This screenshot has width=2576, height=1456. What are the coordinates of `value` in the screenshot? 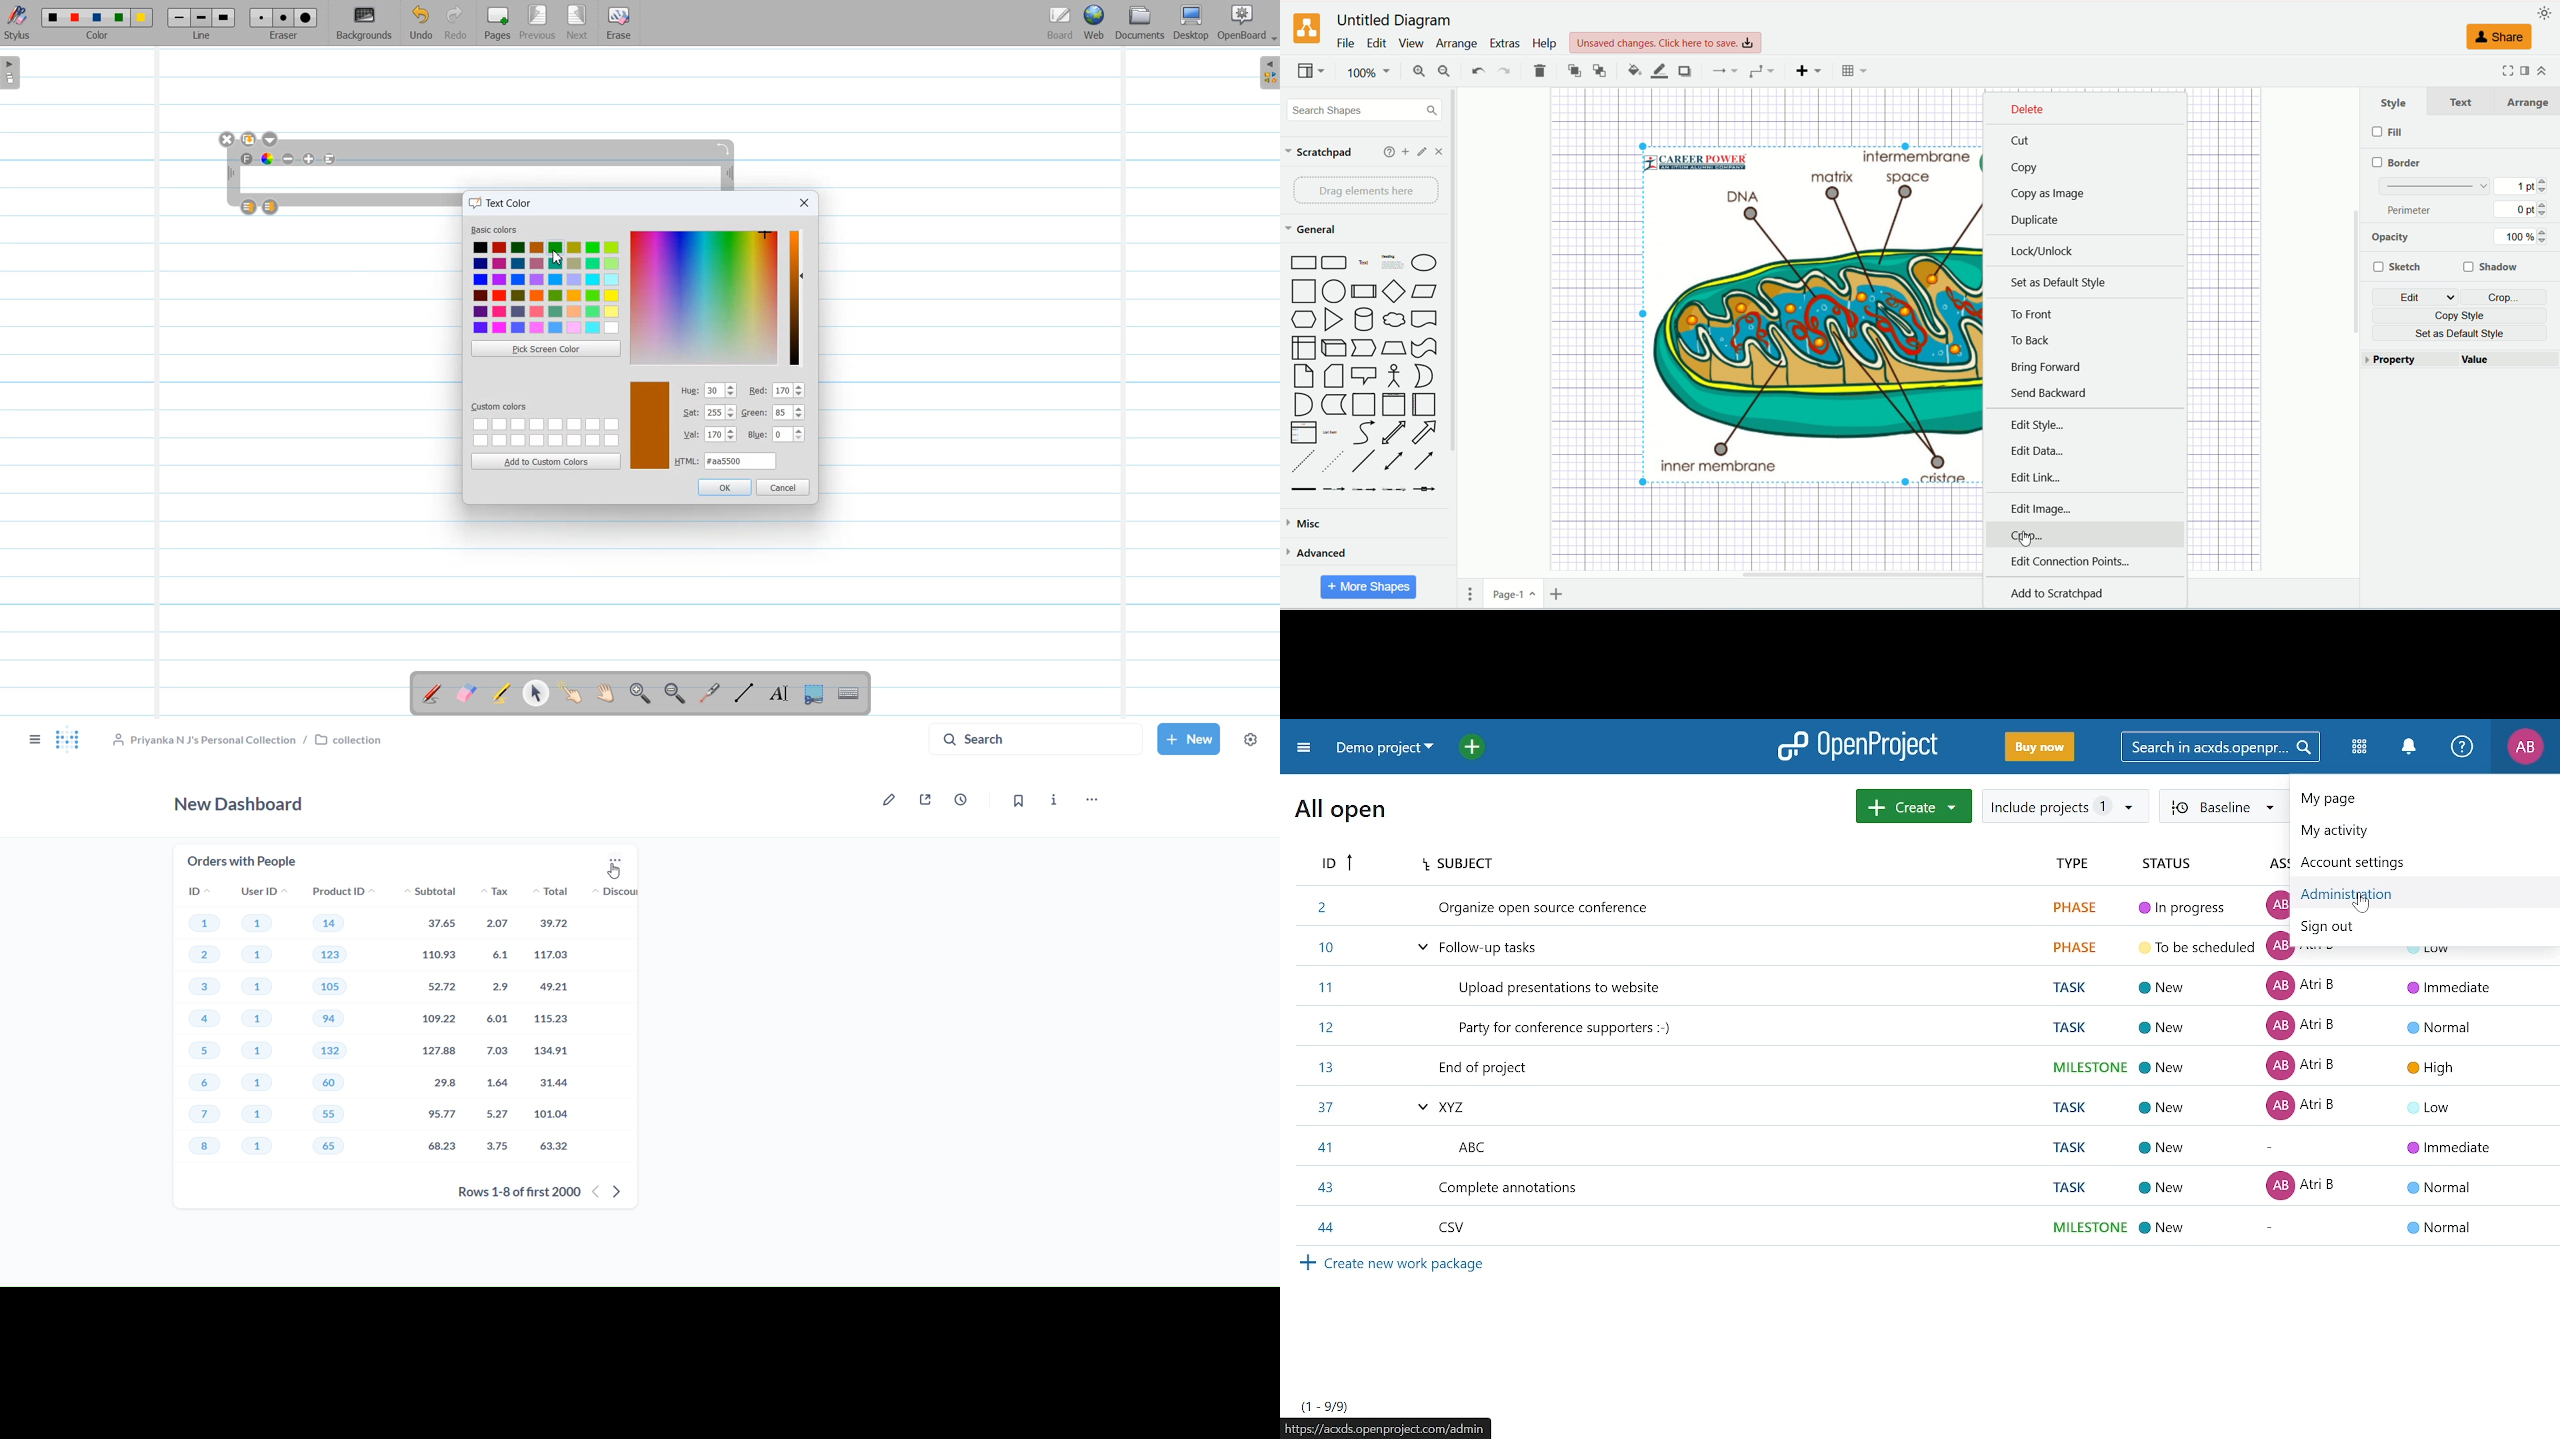 It's located at (2507, 361).